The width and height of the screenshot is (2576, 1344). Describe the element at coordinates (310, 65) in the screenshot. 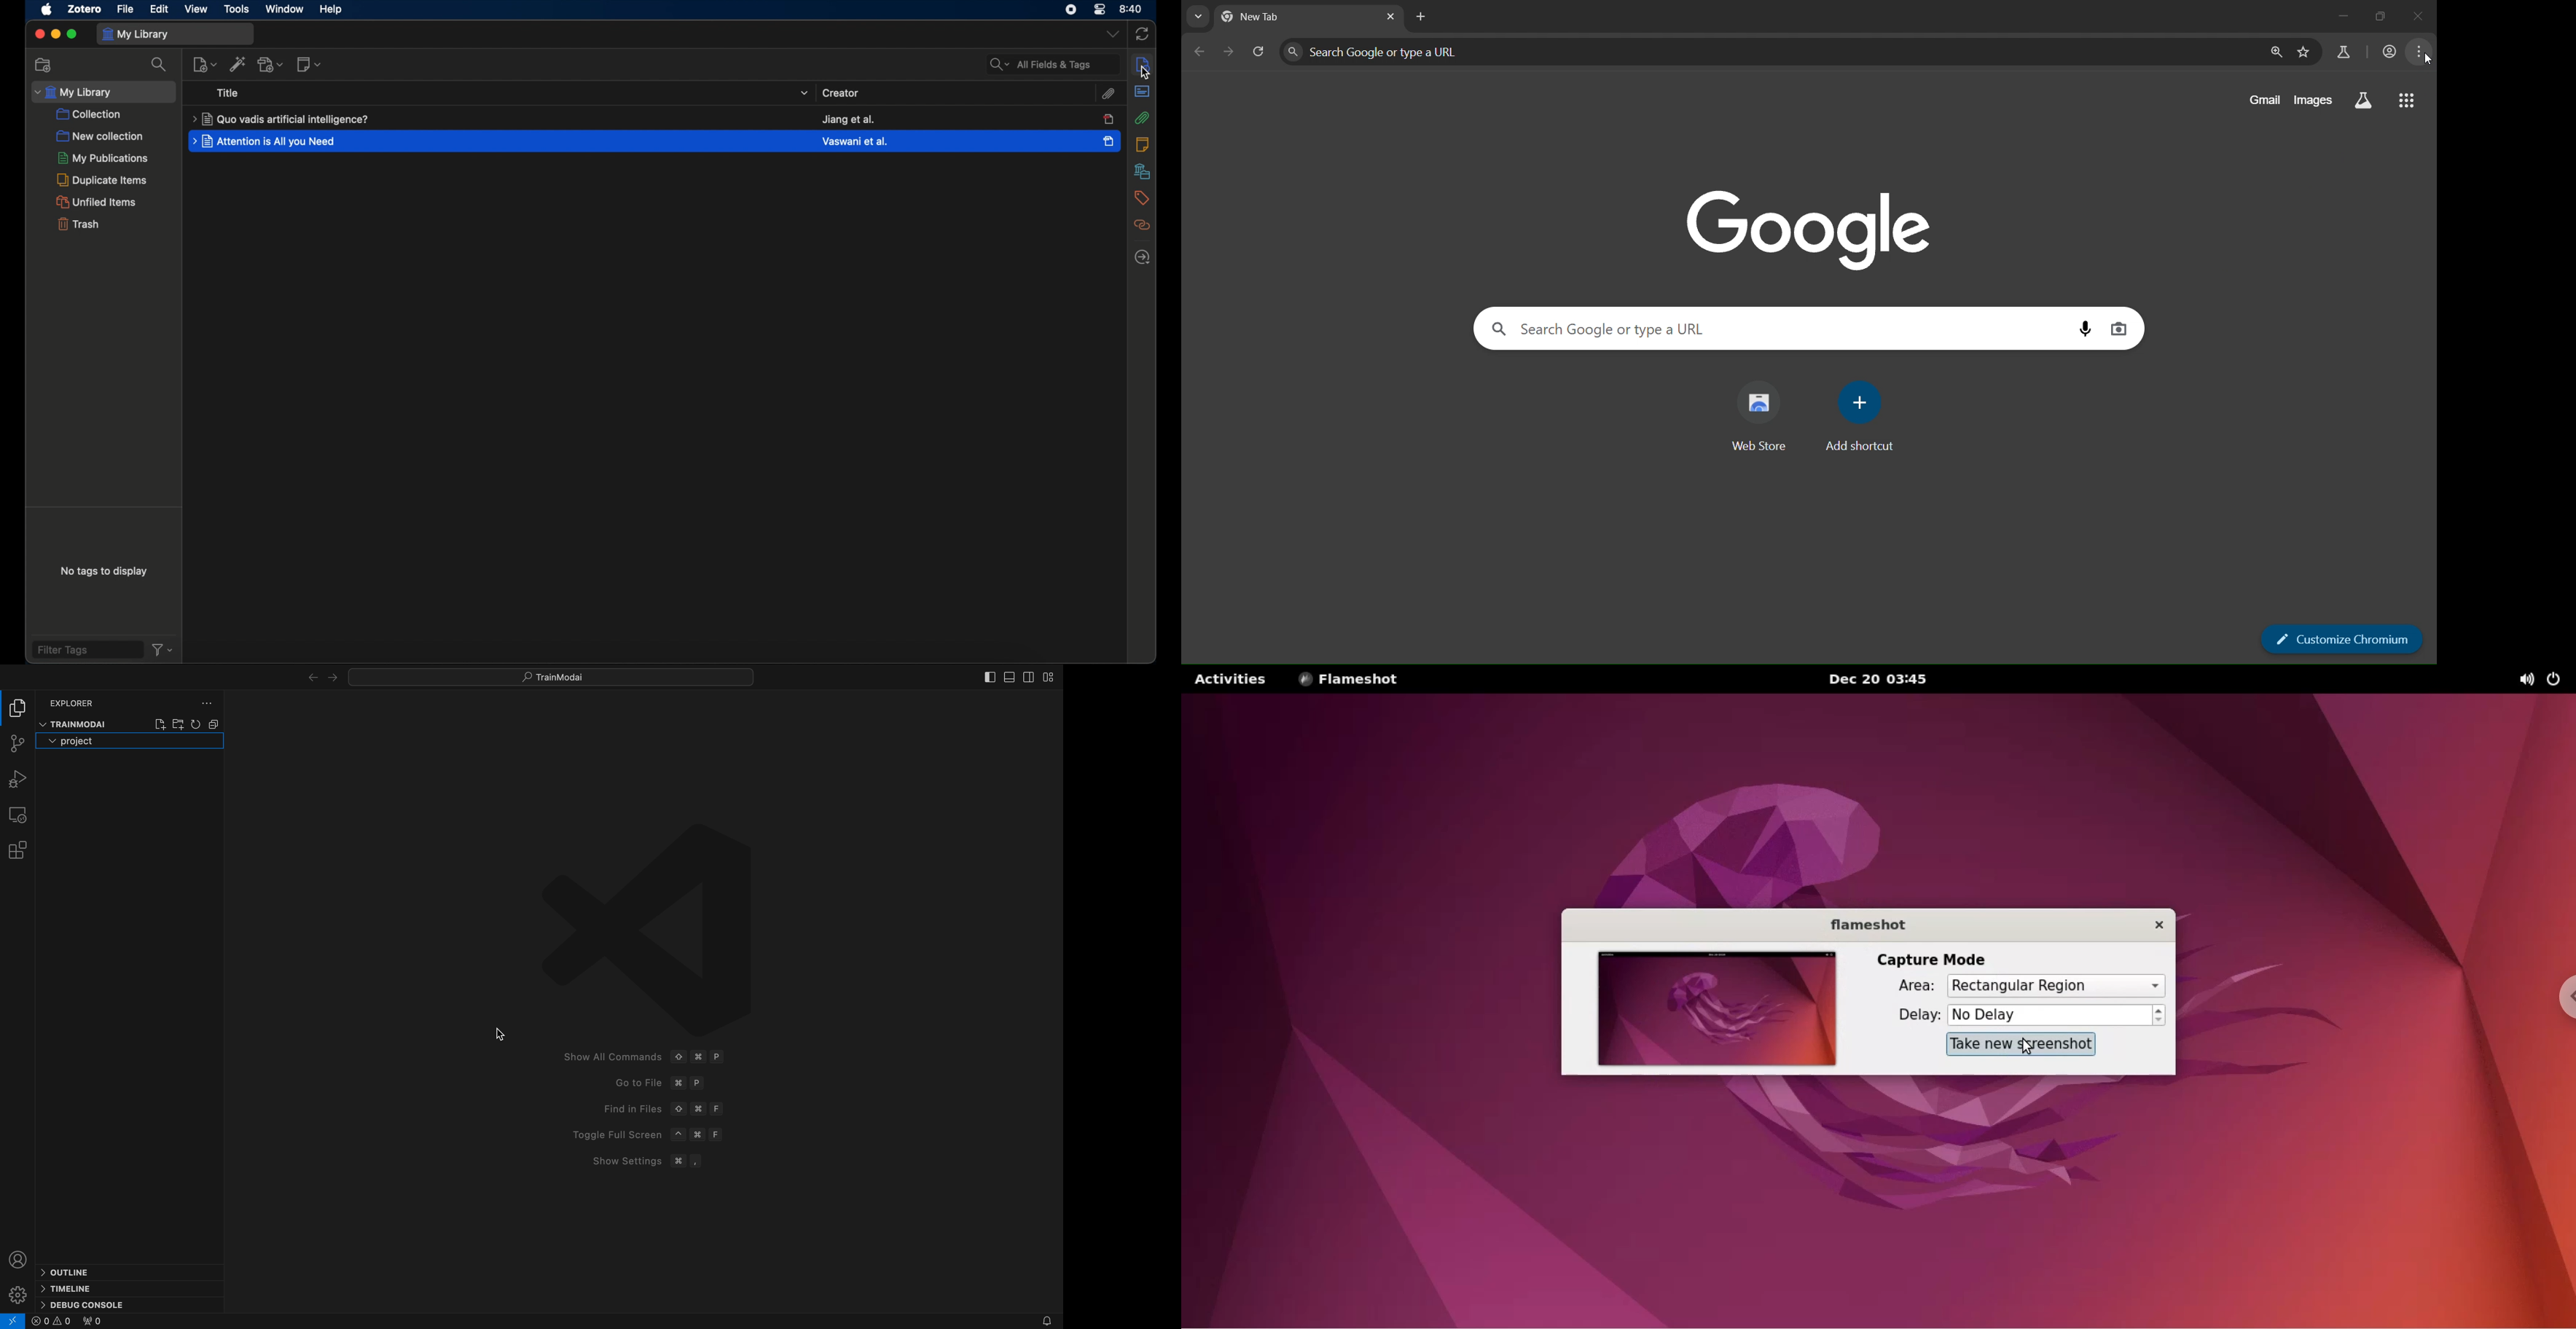

I see `new notes` at that location.